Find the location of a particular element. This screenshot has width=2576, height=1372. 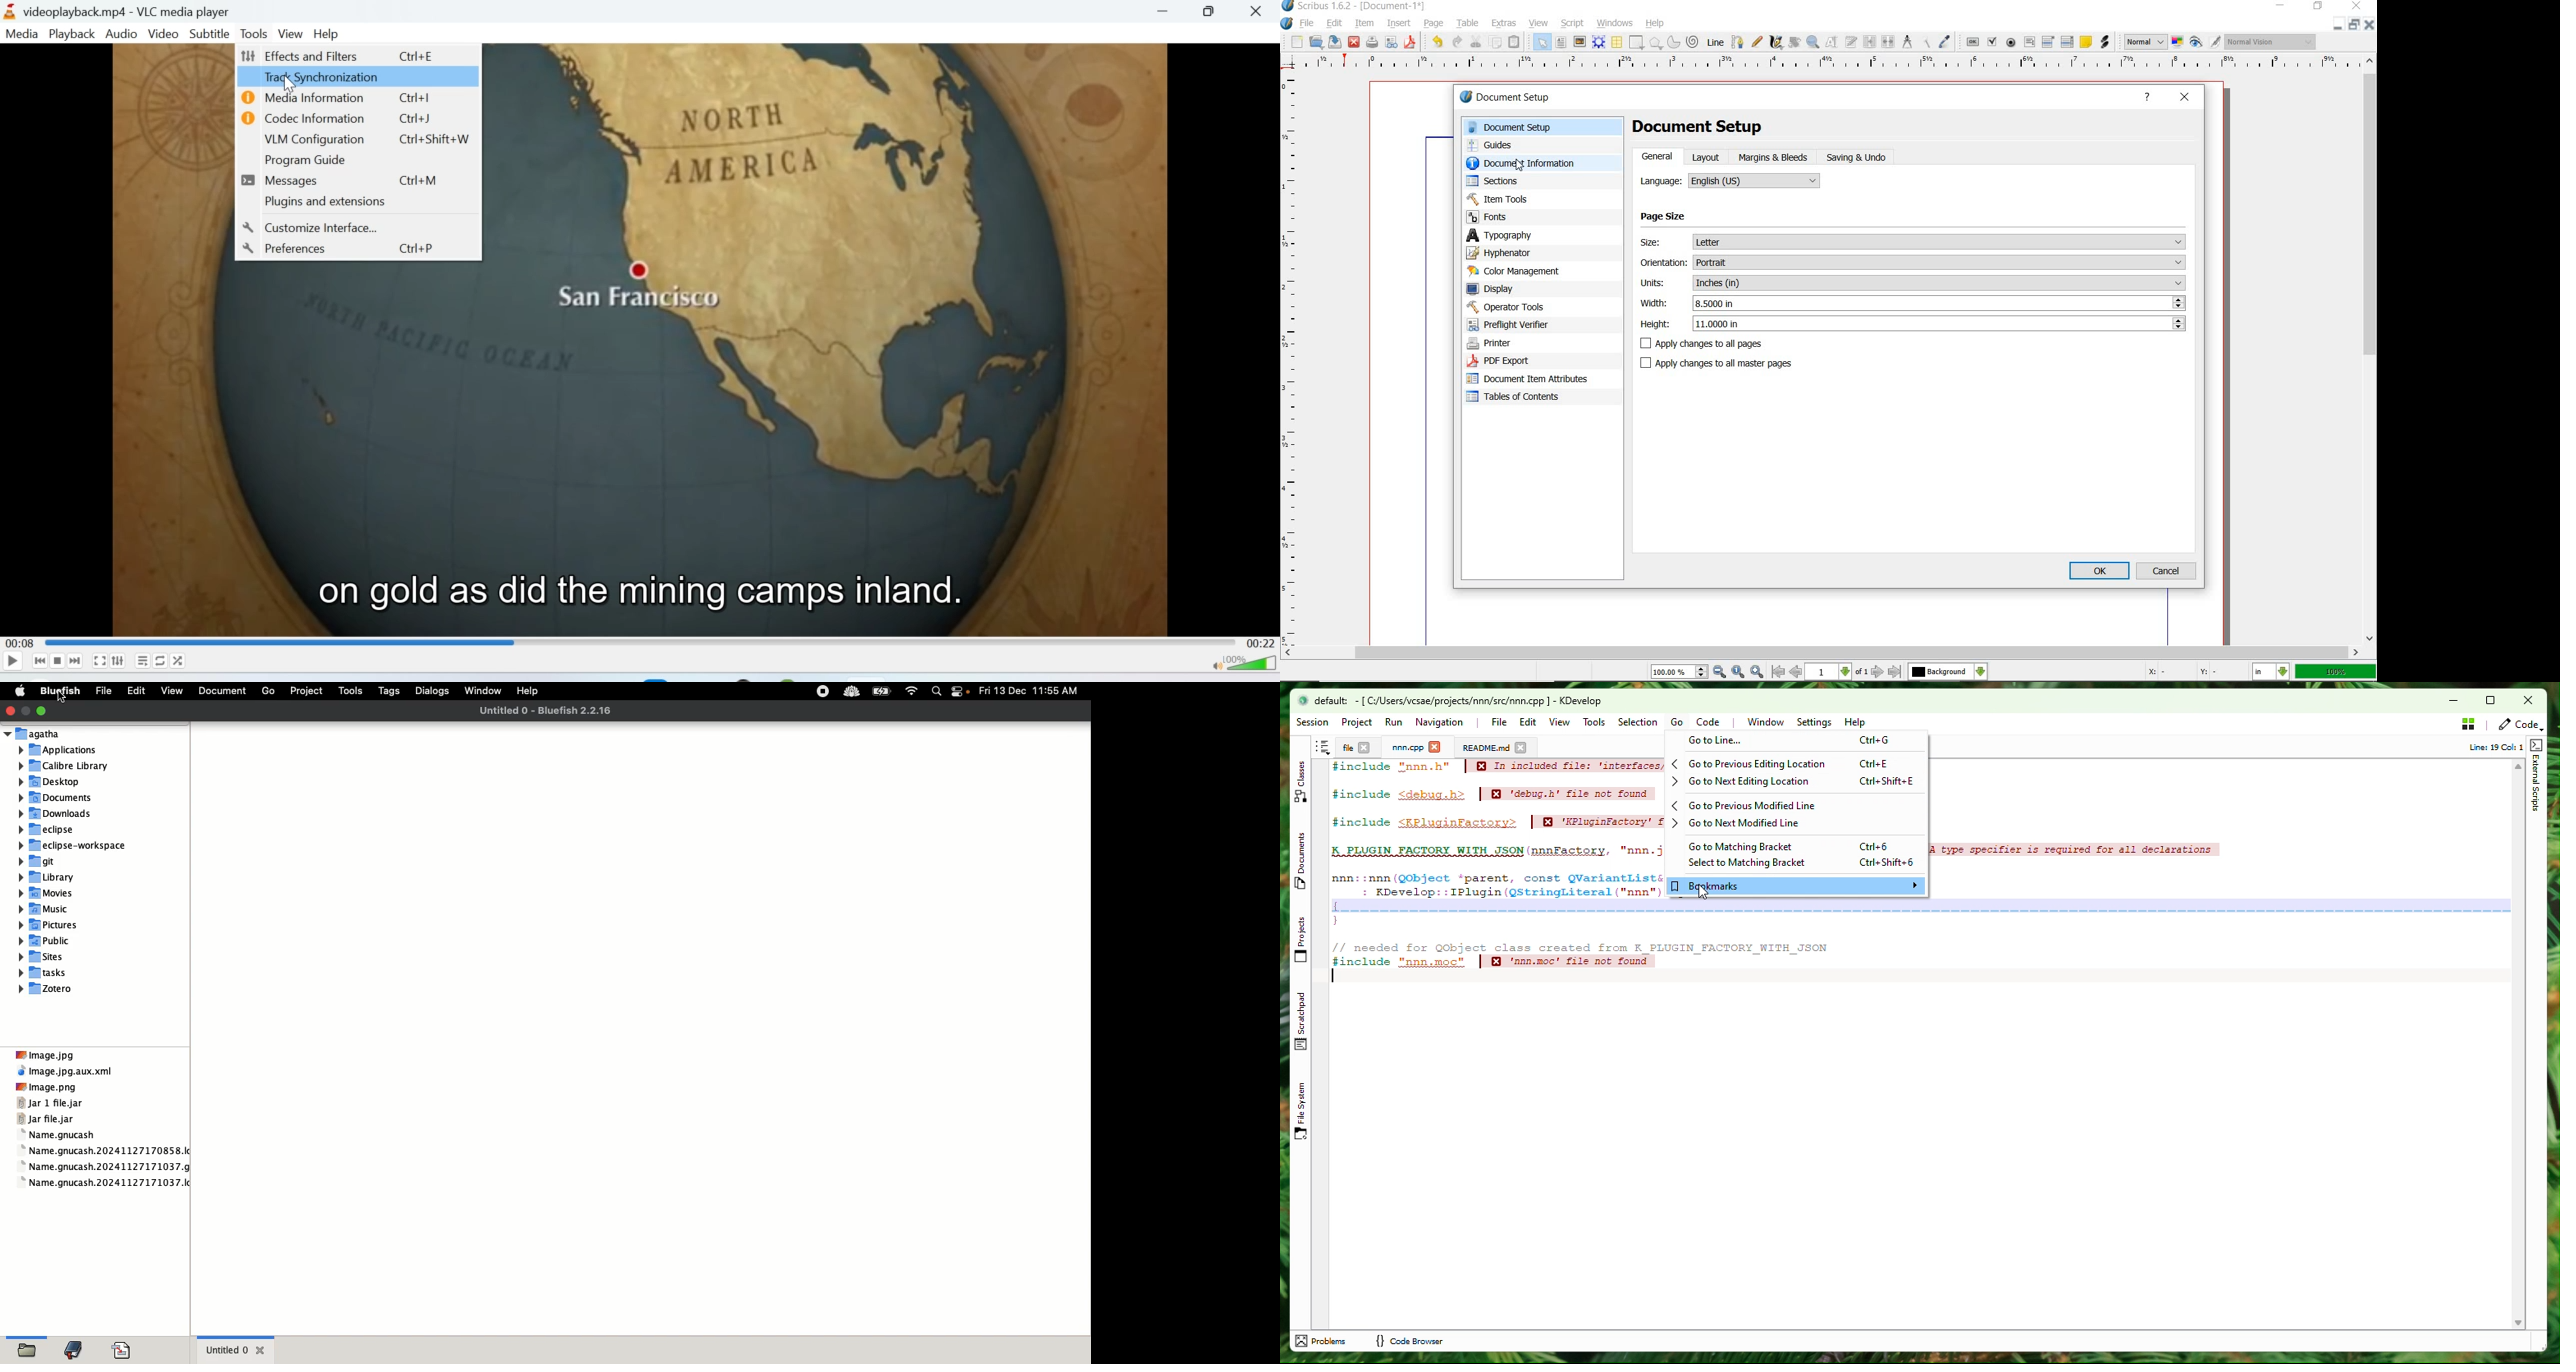

00:08 is located at coordinates (20, 644).